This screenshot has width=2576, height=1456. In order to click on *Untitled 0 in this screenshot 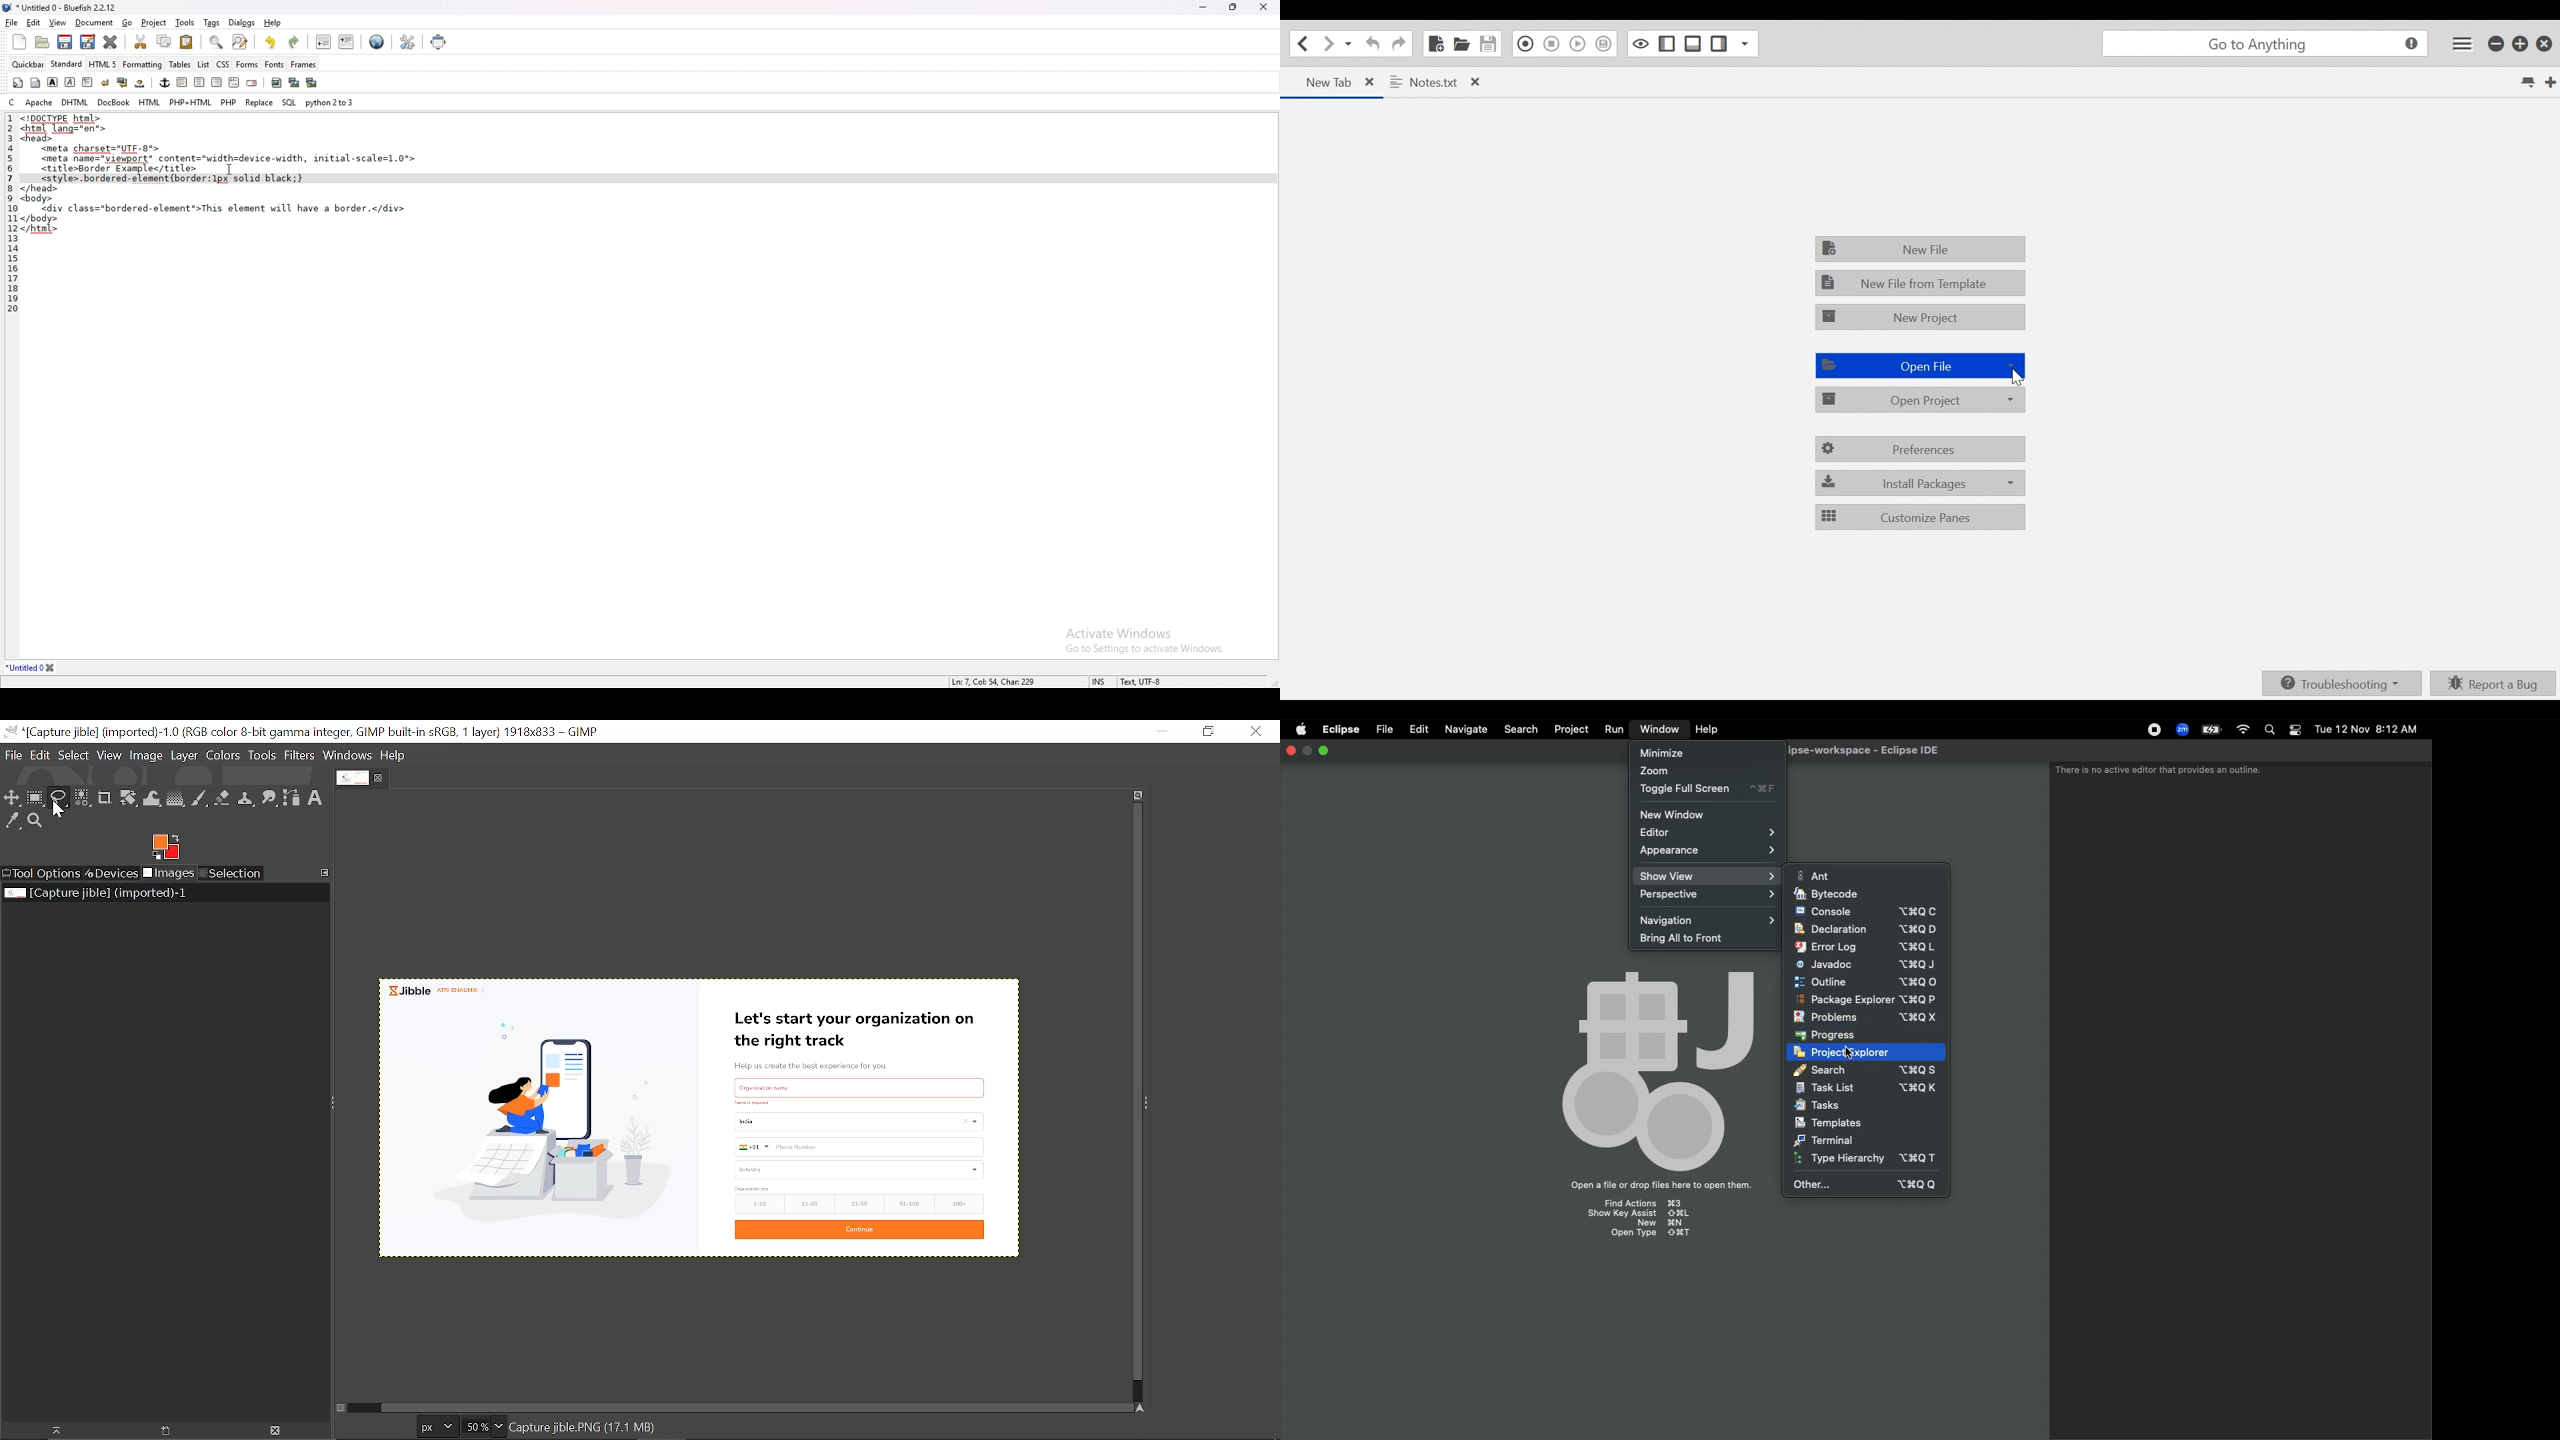, I will do `click(32, 668)`.